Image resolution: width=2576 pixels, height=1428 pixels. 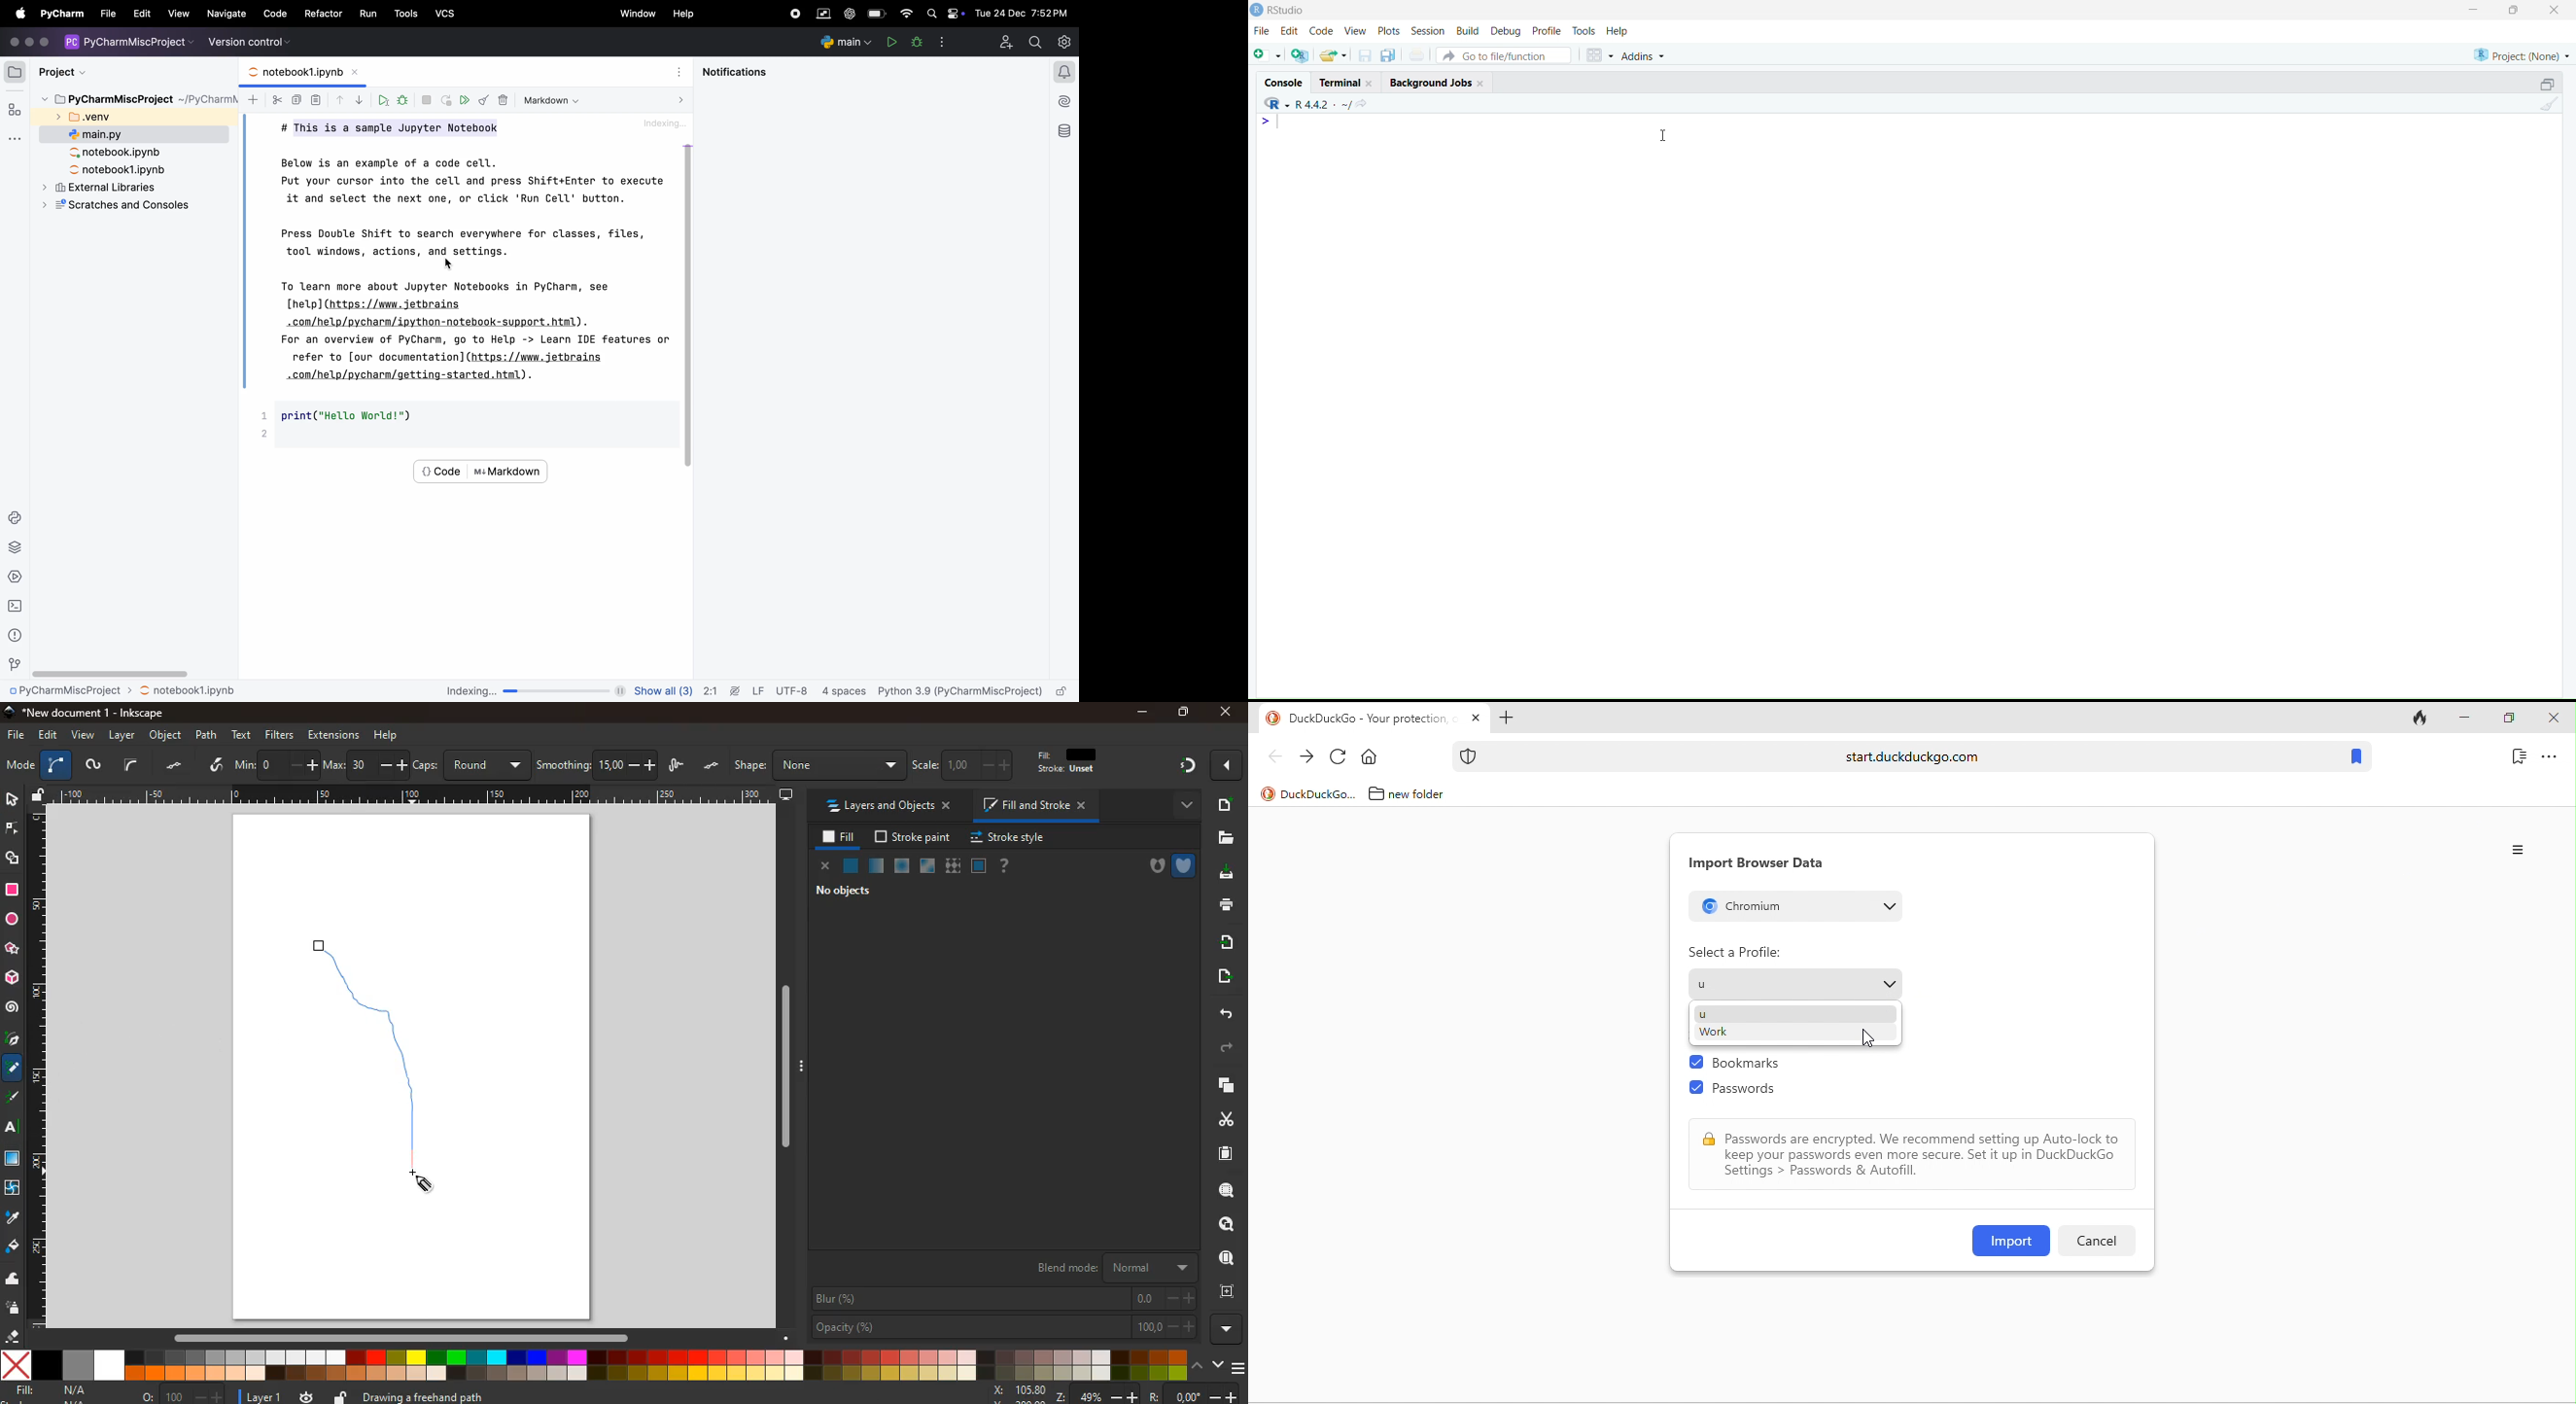 I want to click on select a profile, so click(x=1735, y=952).